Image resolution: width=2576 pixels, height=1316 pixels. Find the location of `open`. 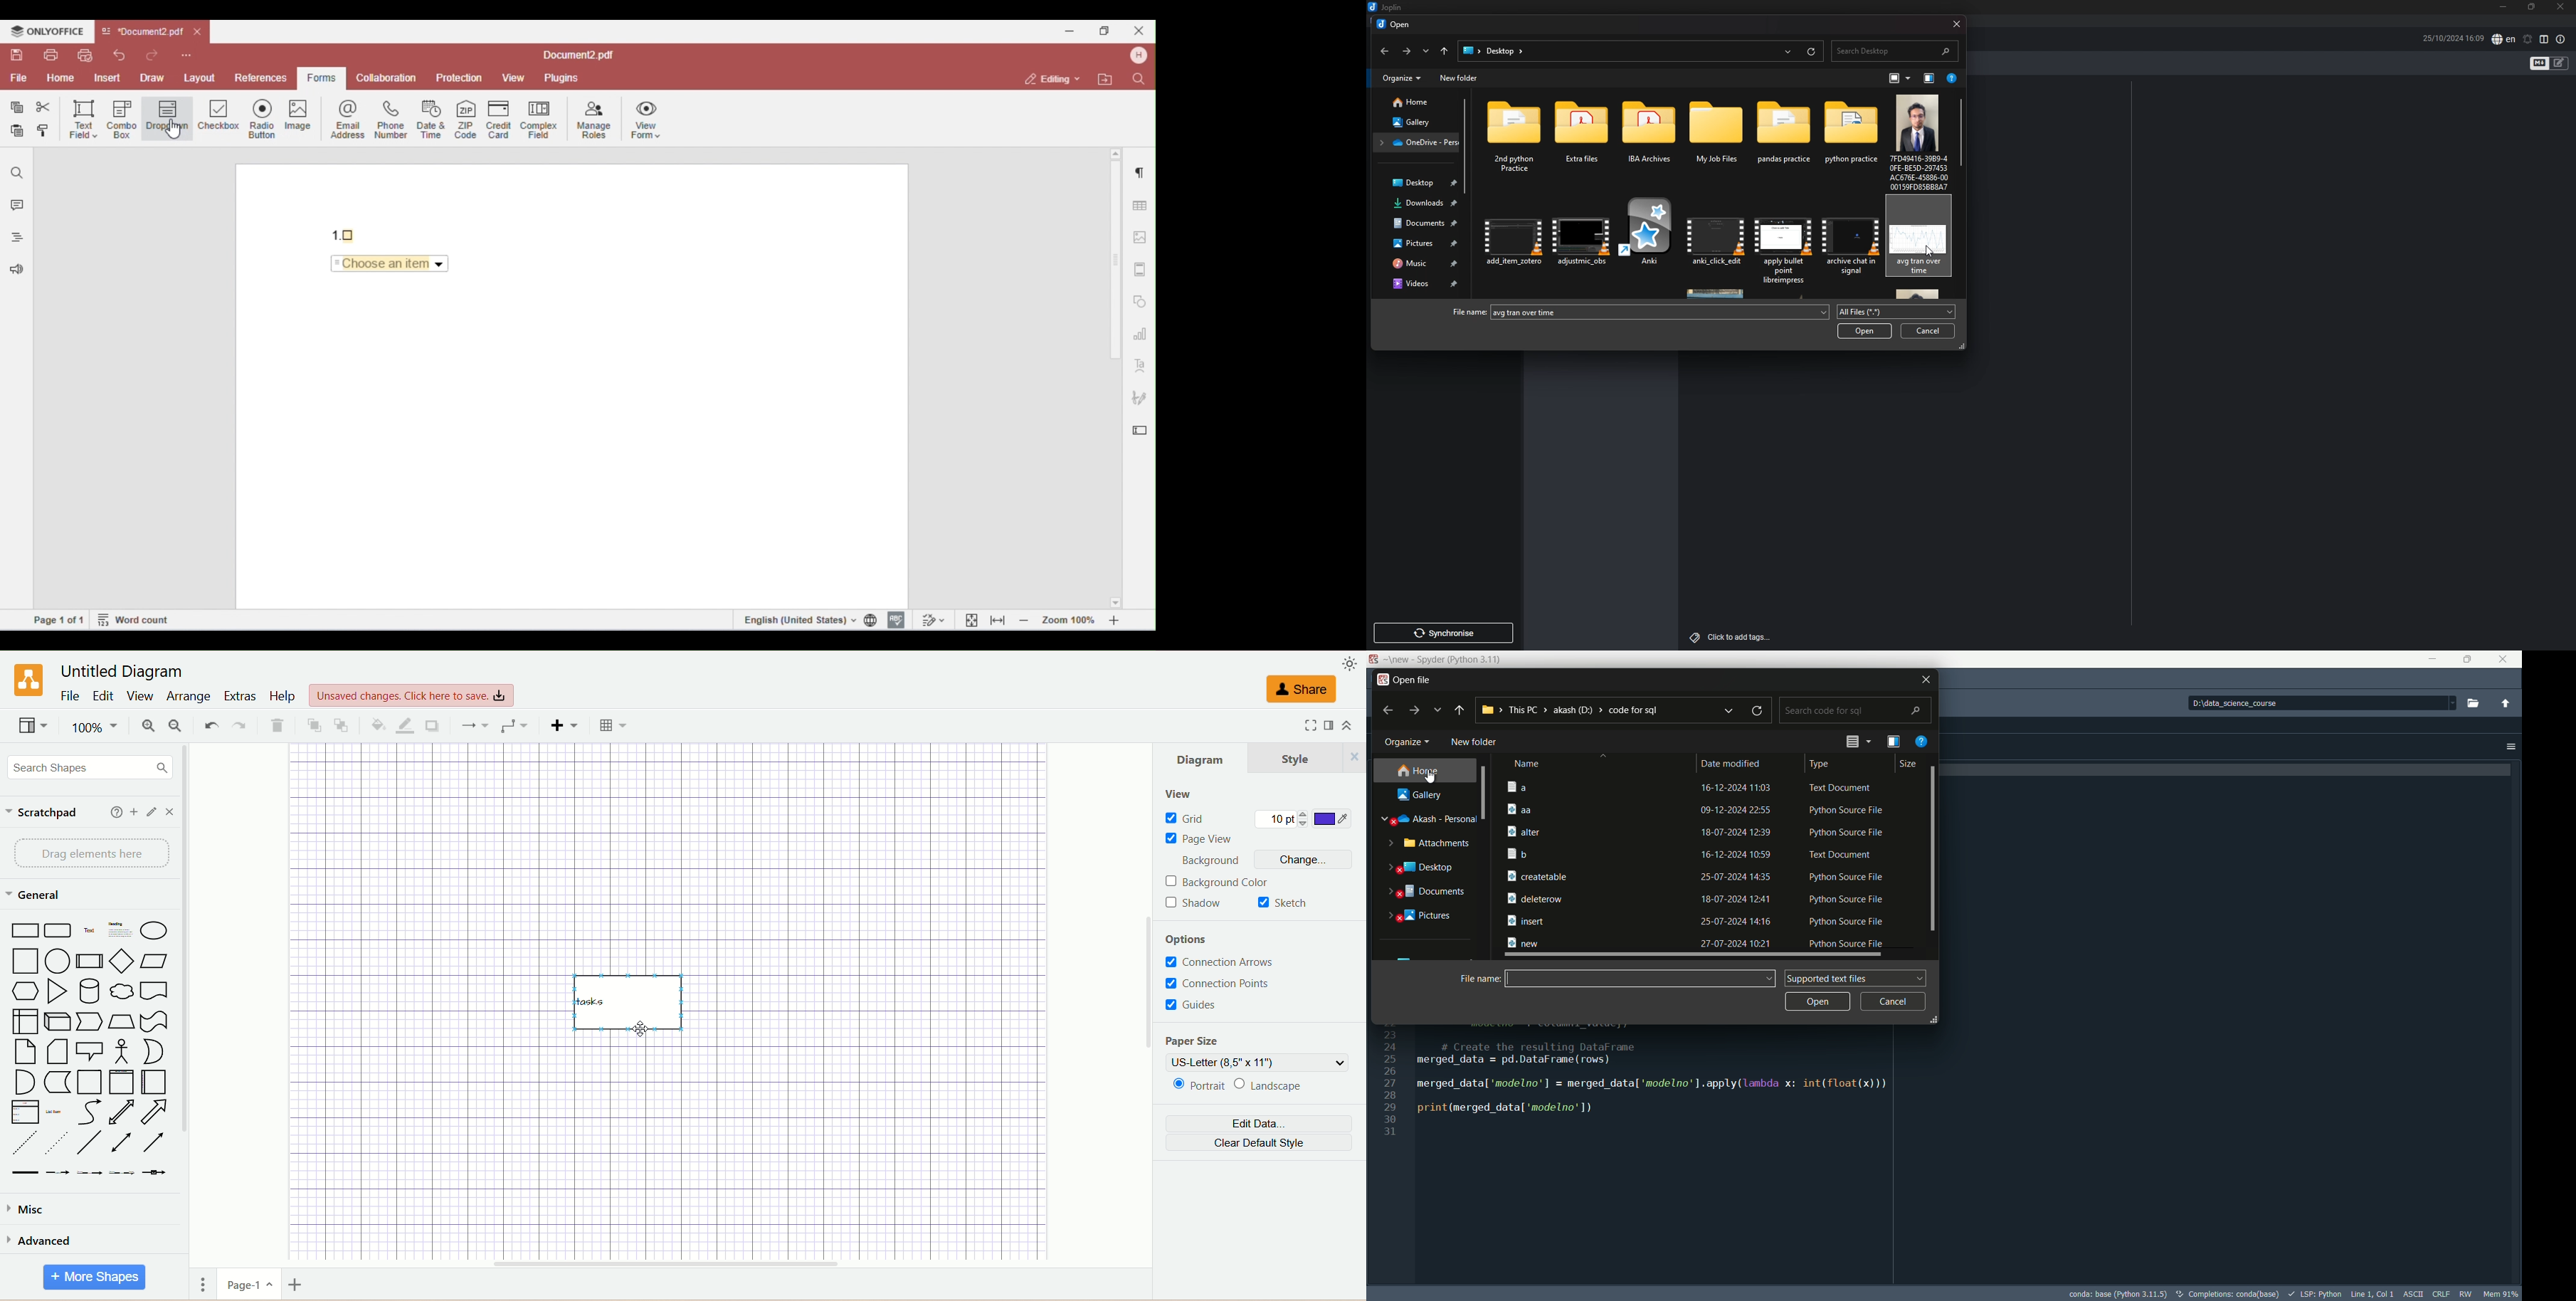

open is located at coordinates (1865, 331).